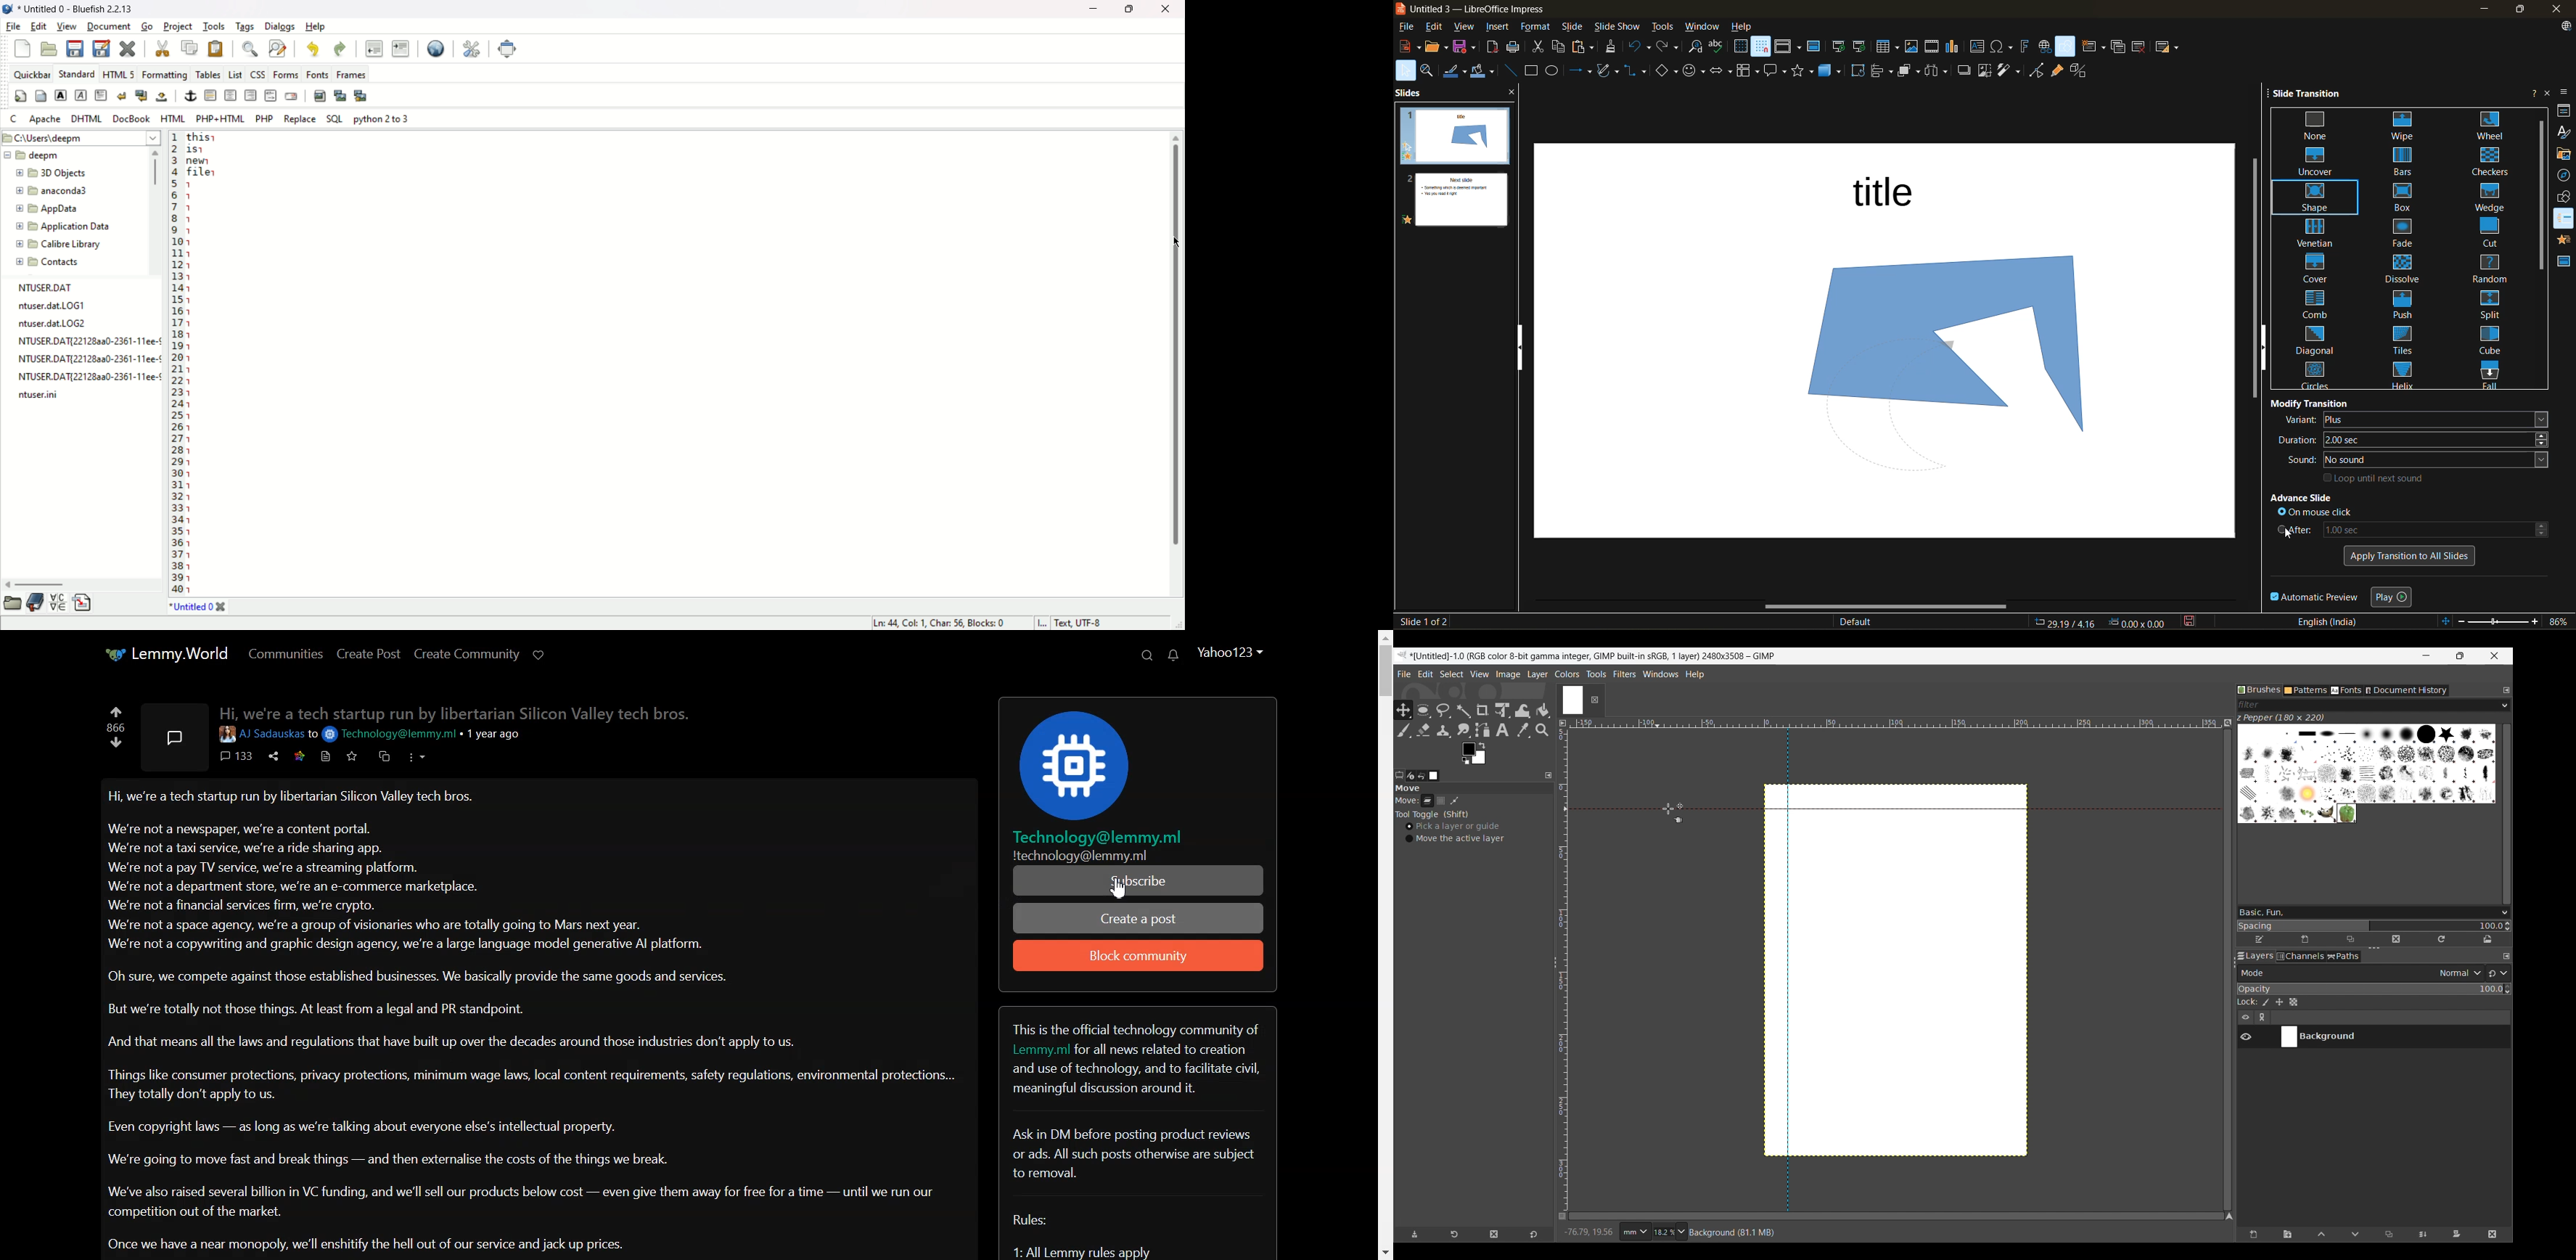  What do you see at coordinates (2306, 691) in the screenshot?
I see `Patterns tab` at bounding box center [2306, 691].